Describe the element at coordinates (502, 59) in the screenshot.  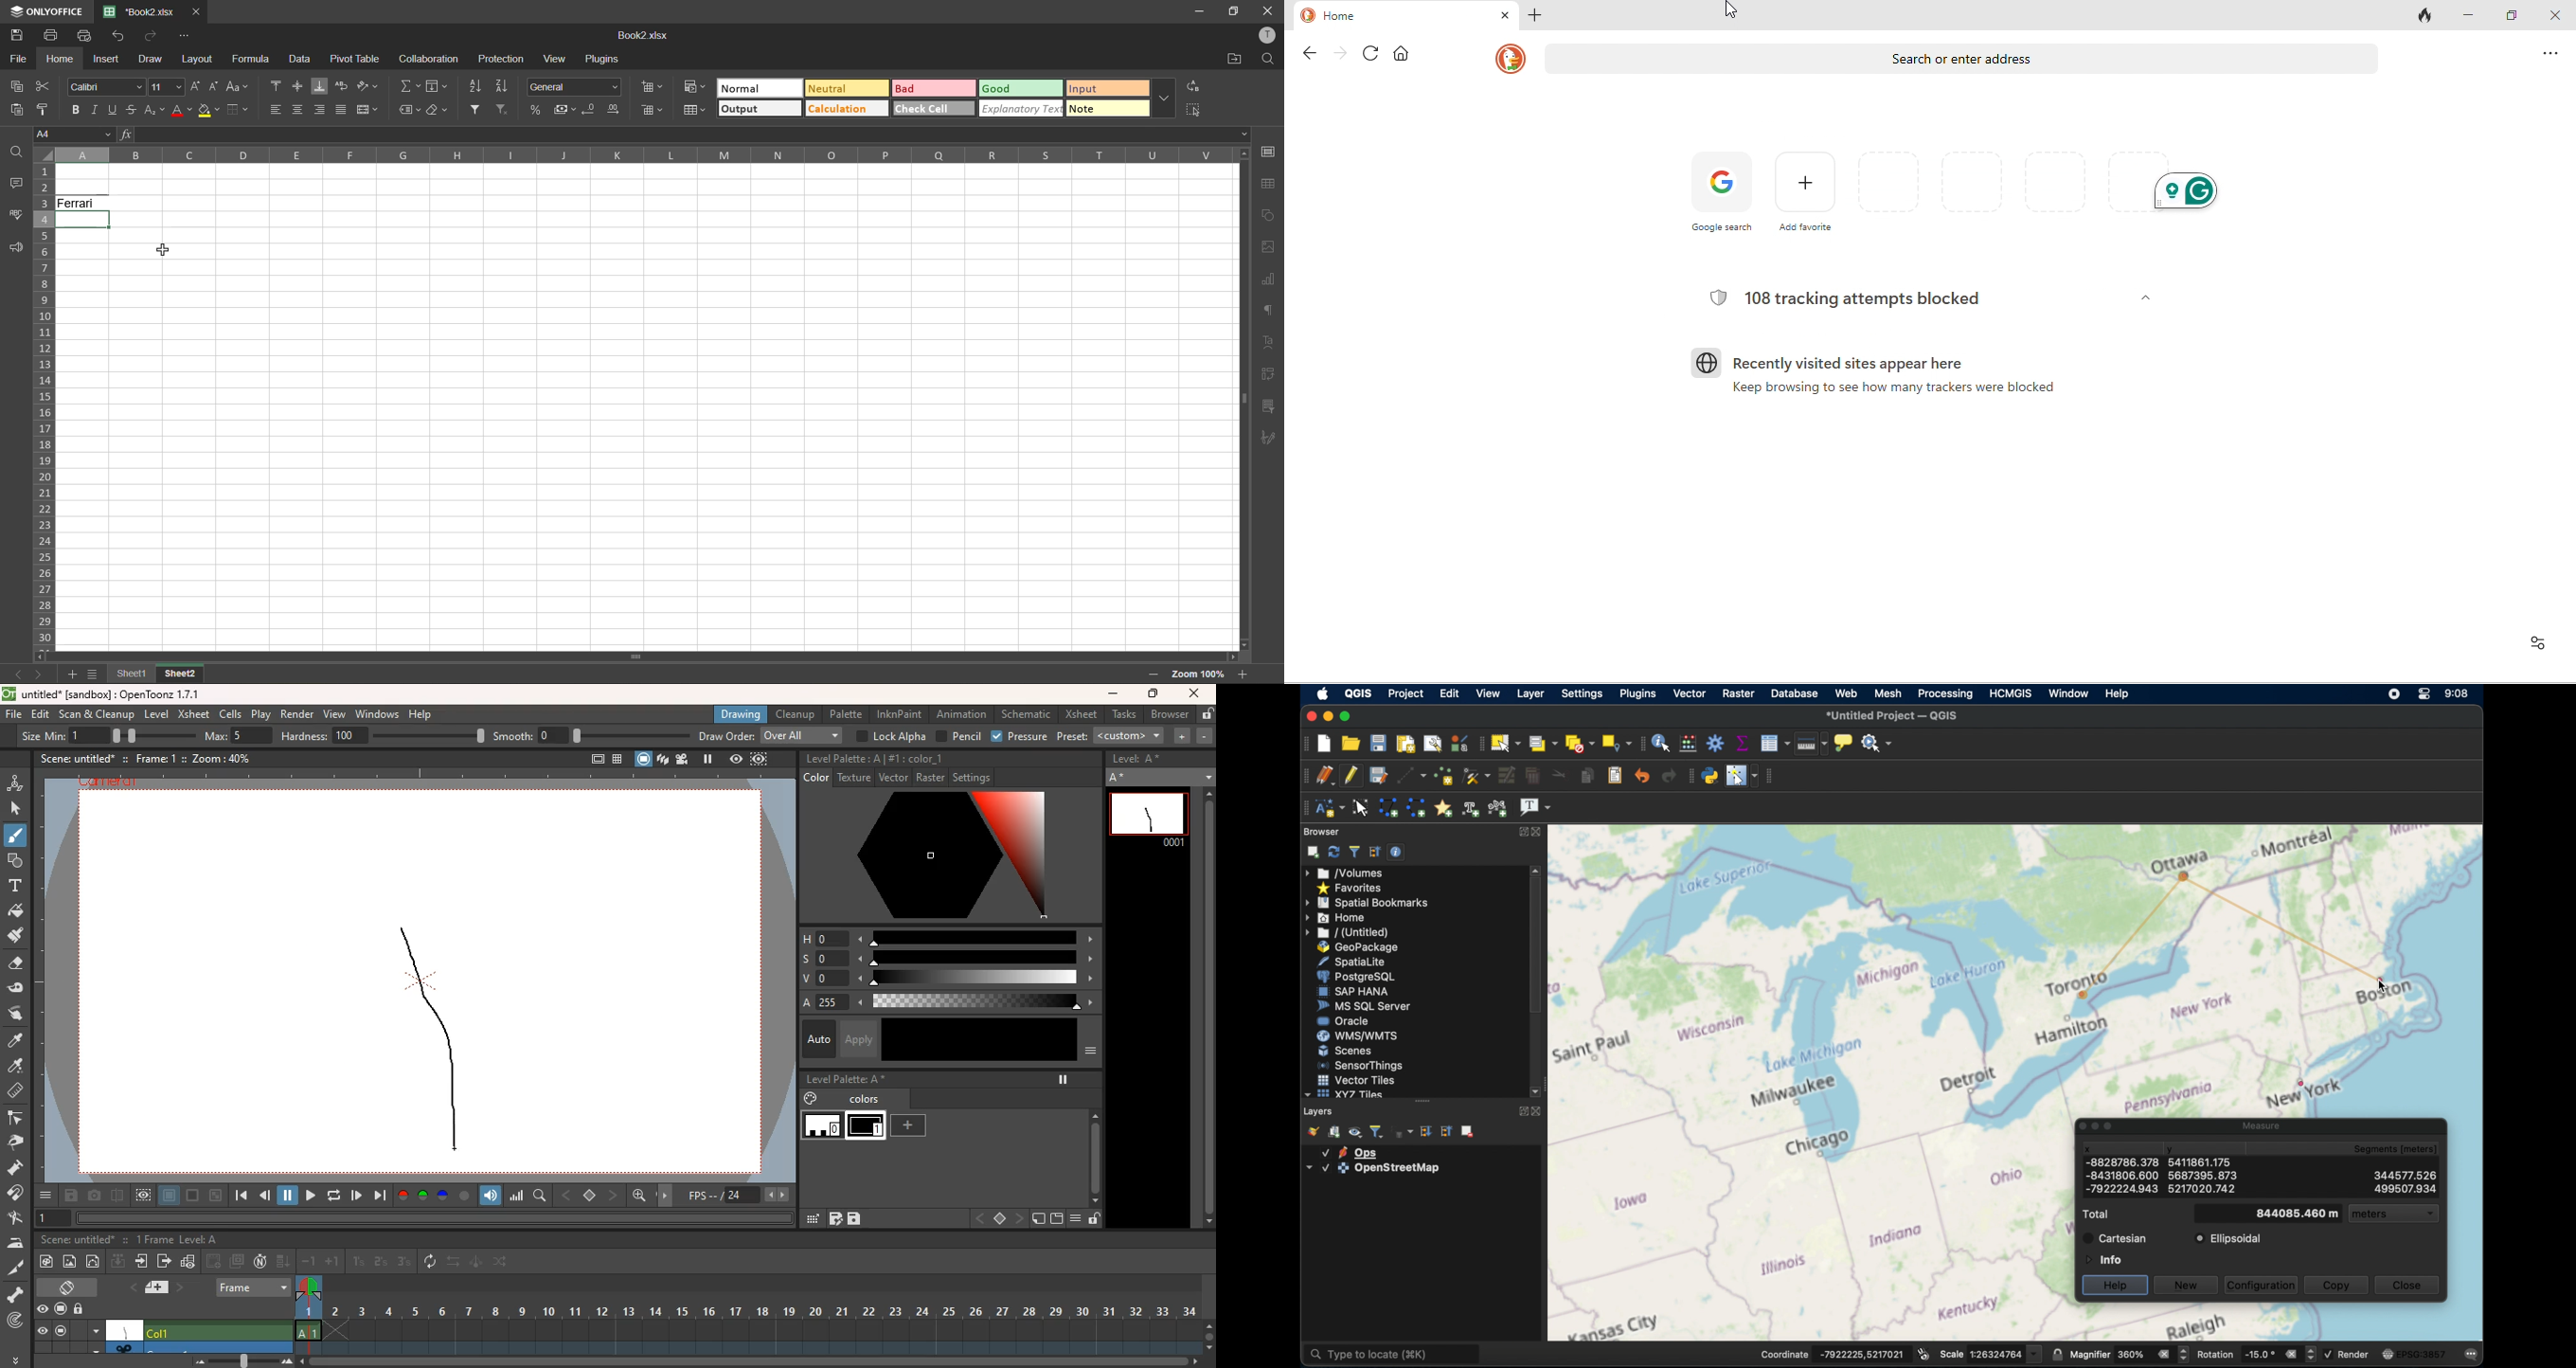
I see `protection` at that location.